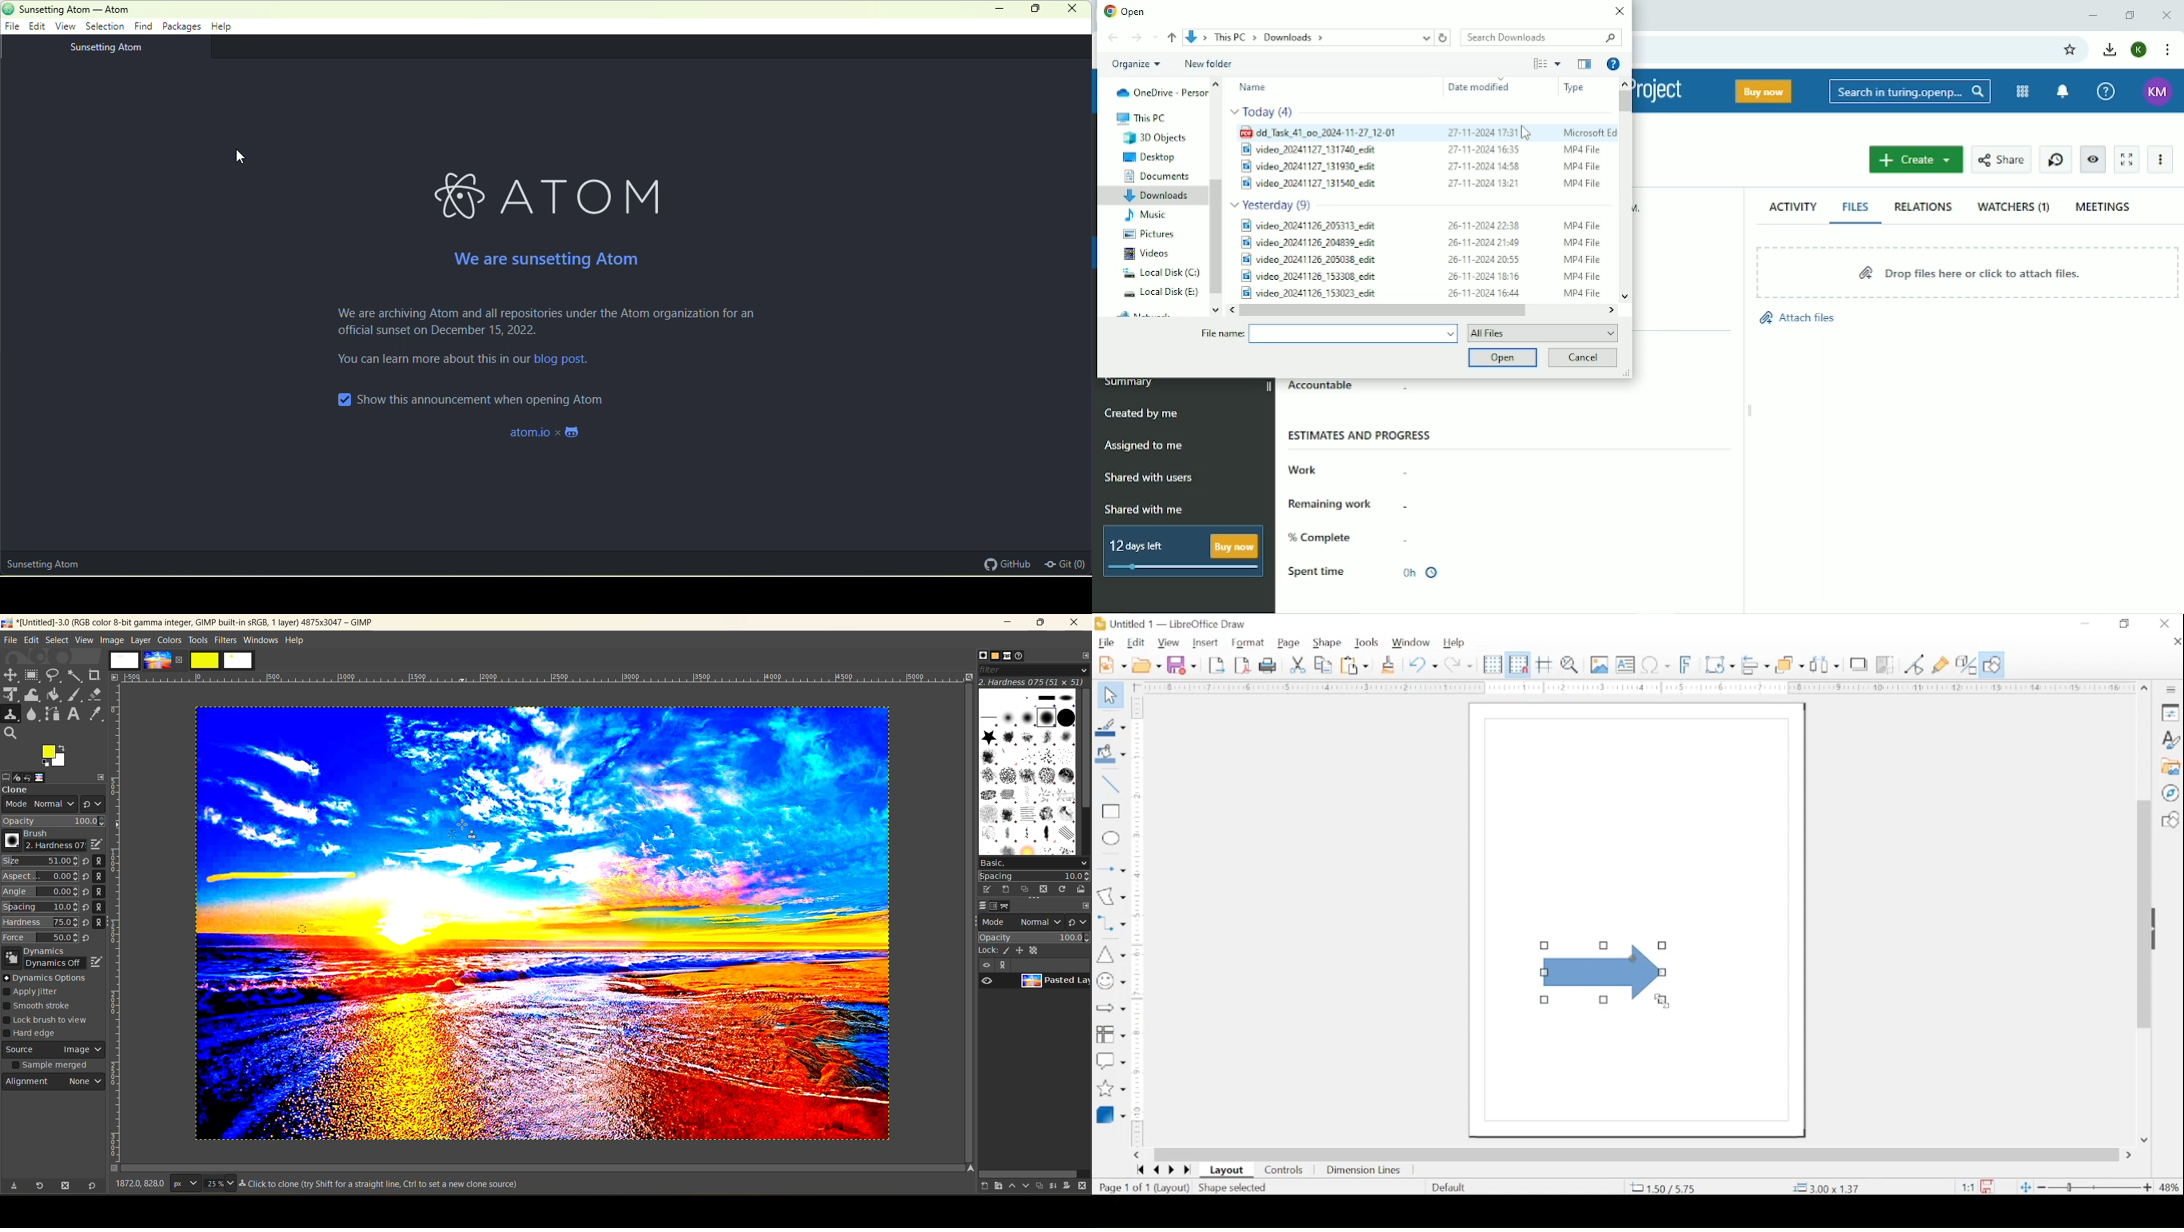 The image size is (2184, 1232). Describe the element at coordinates (1136, 38) in the screenshot. I see `Forward` at that location.